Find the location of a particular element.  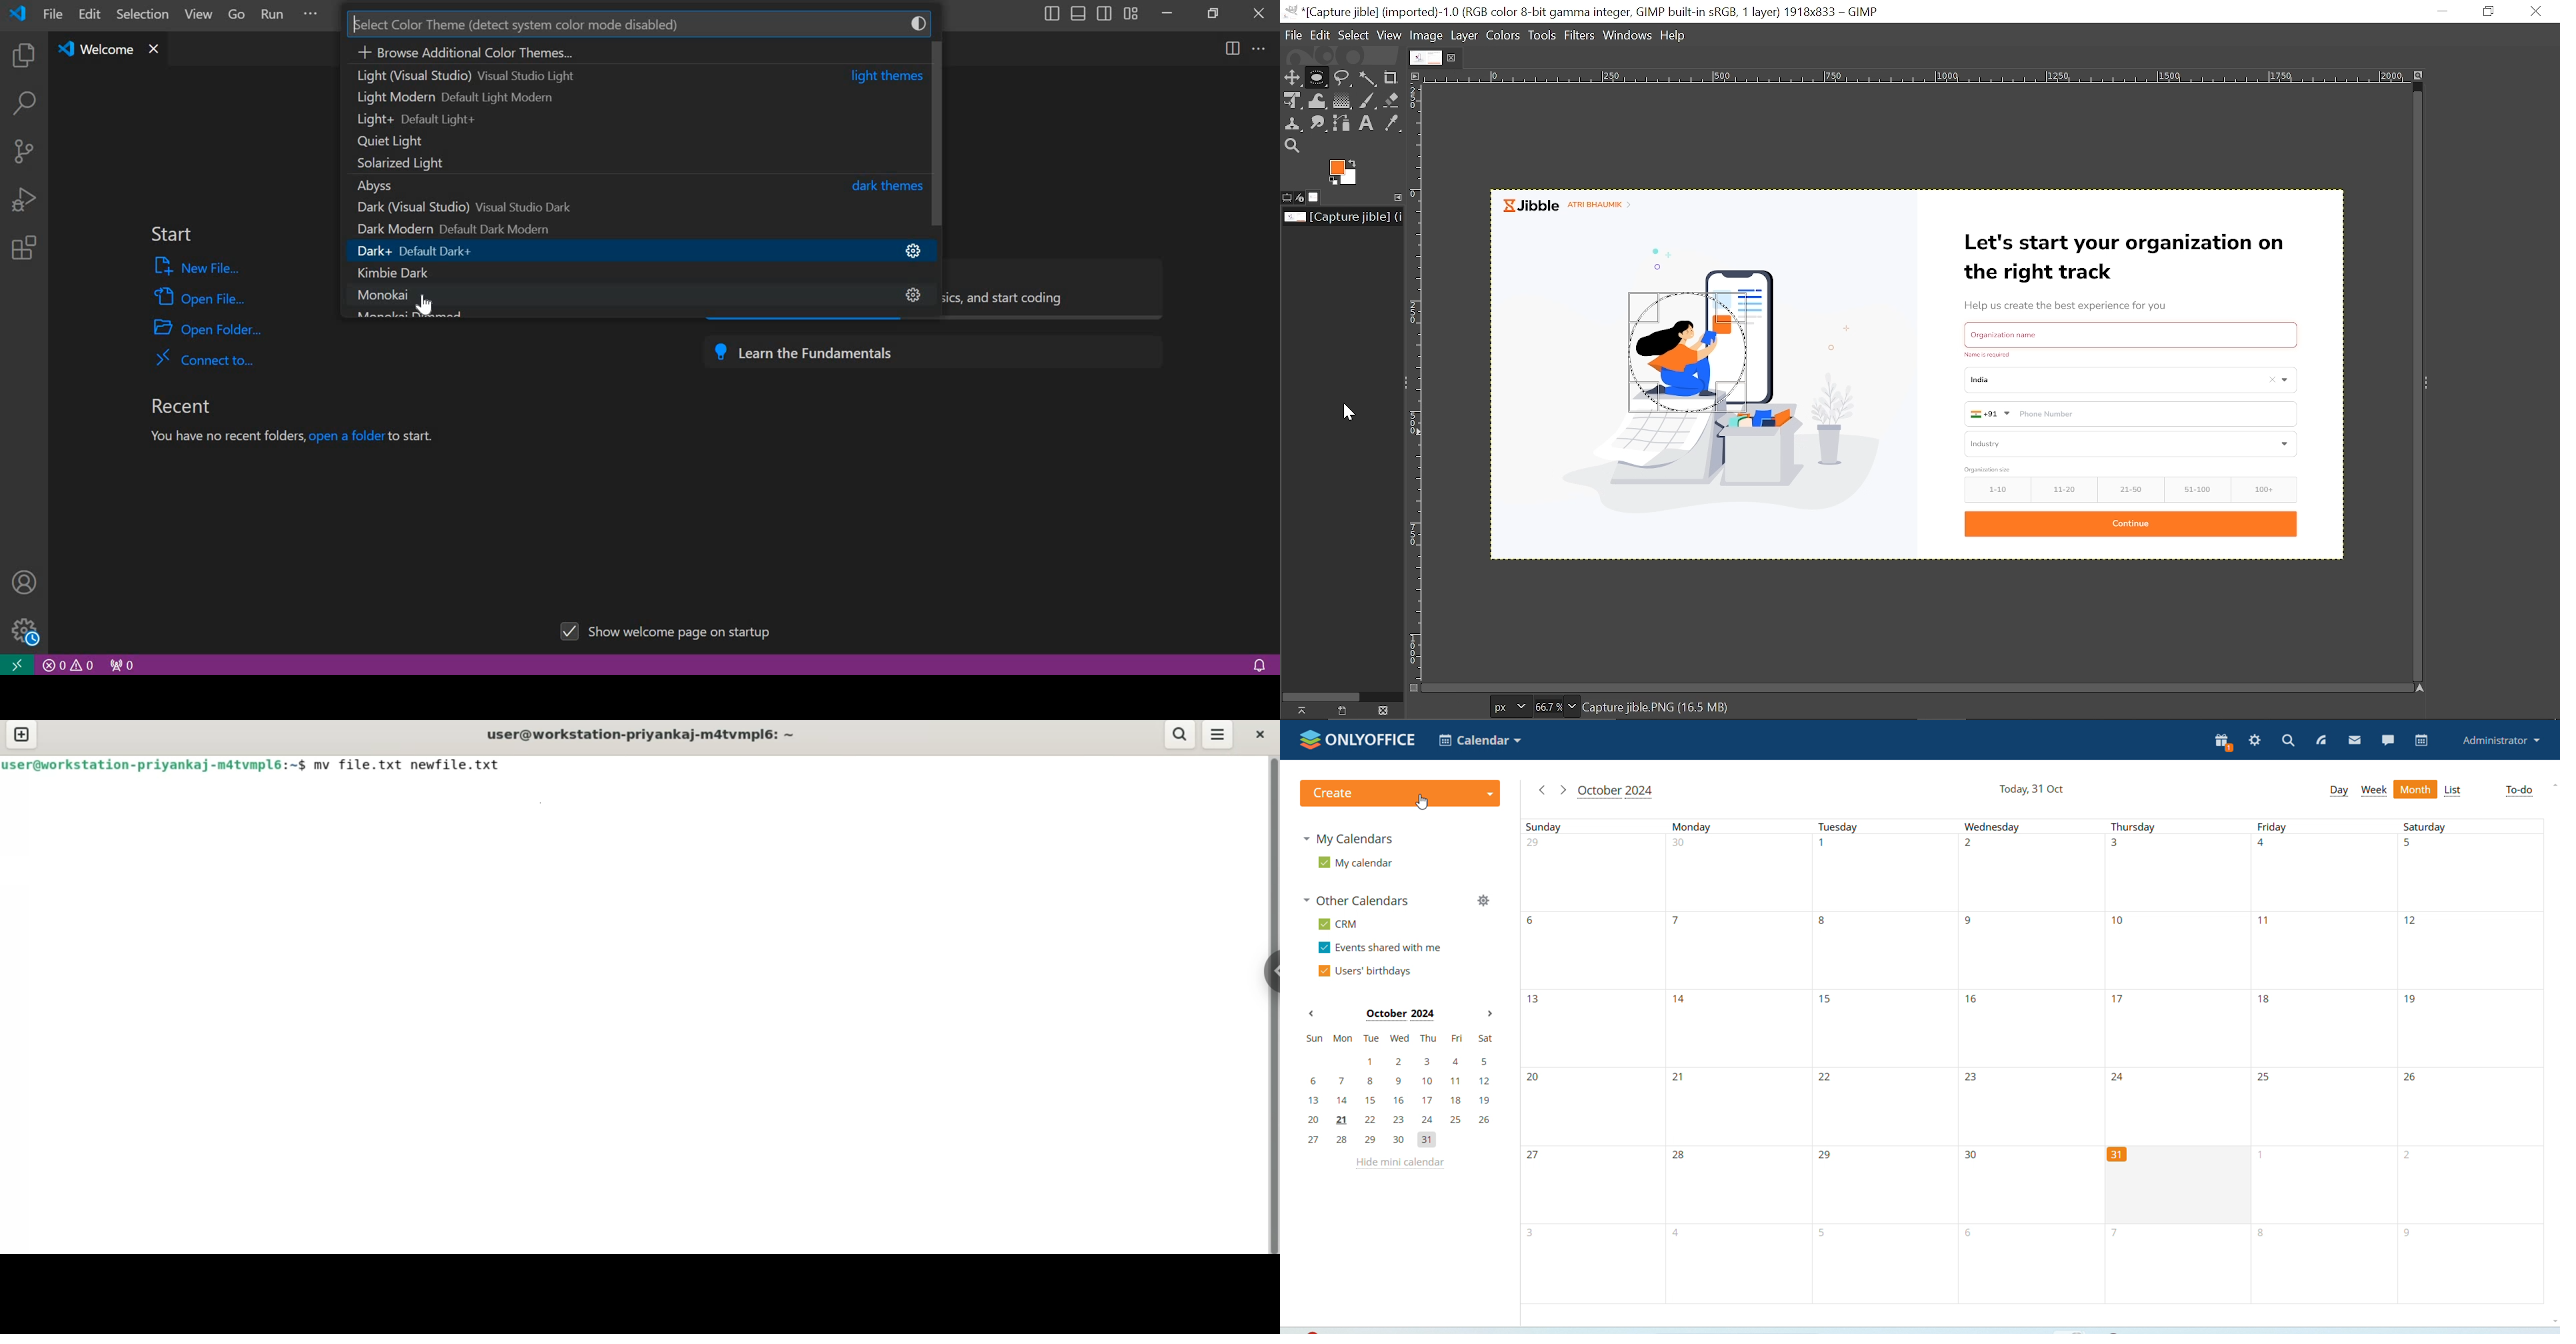

Light is located at coordinates (635, 75).